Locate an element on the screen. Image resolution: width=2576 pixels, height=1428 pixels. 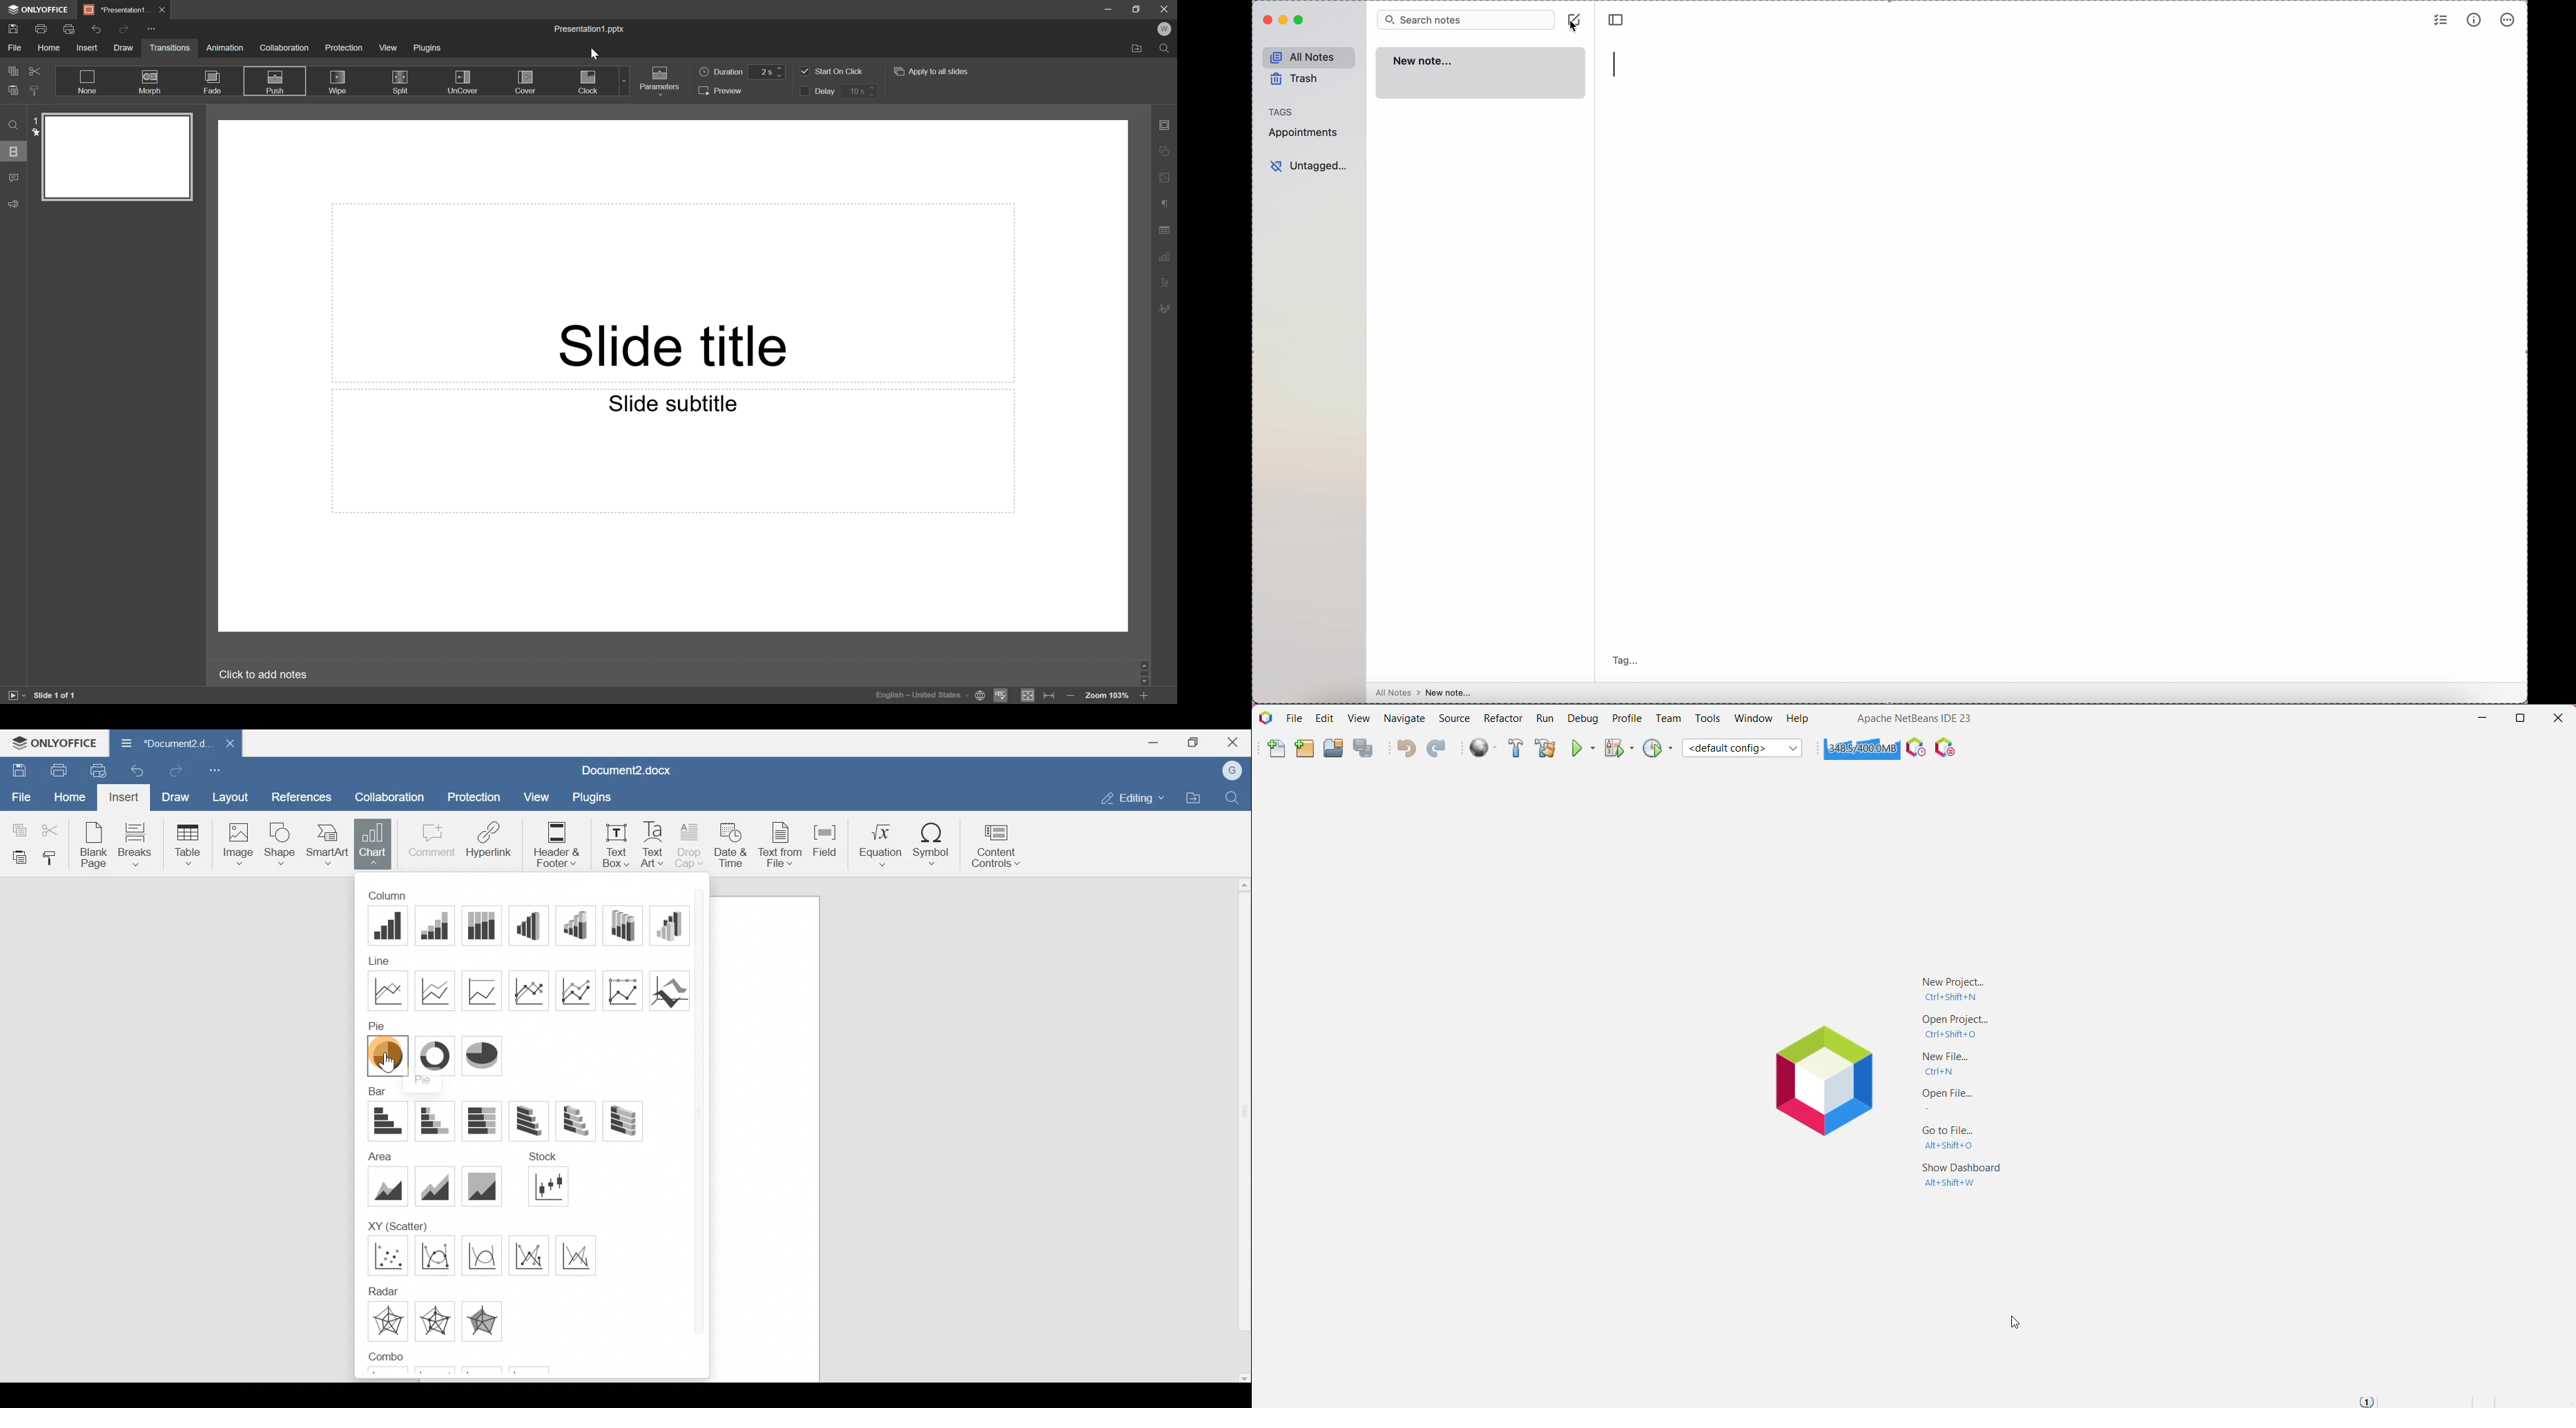
Line is located at coordinates (382, 991).